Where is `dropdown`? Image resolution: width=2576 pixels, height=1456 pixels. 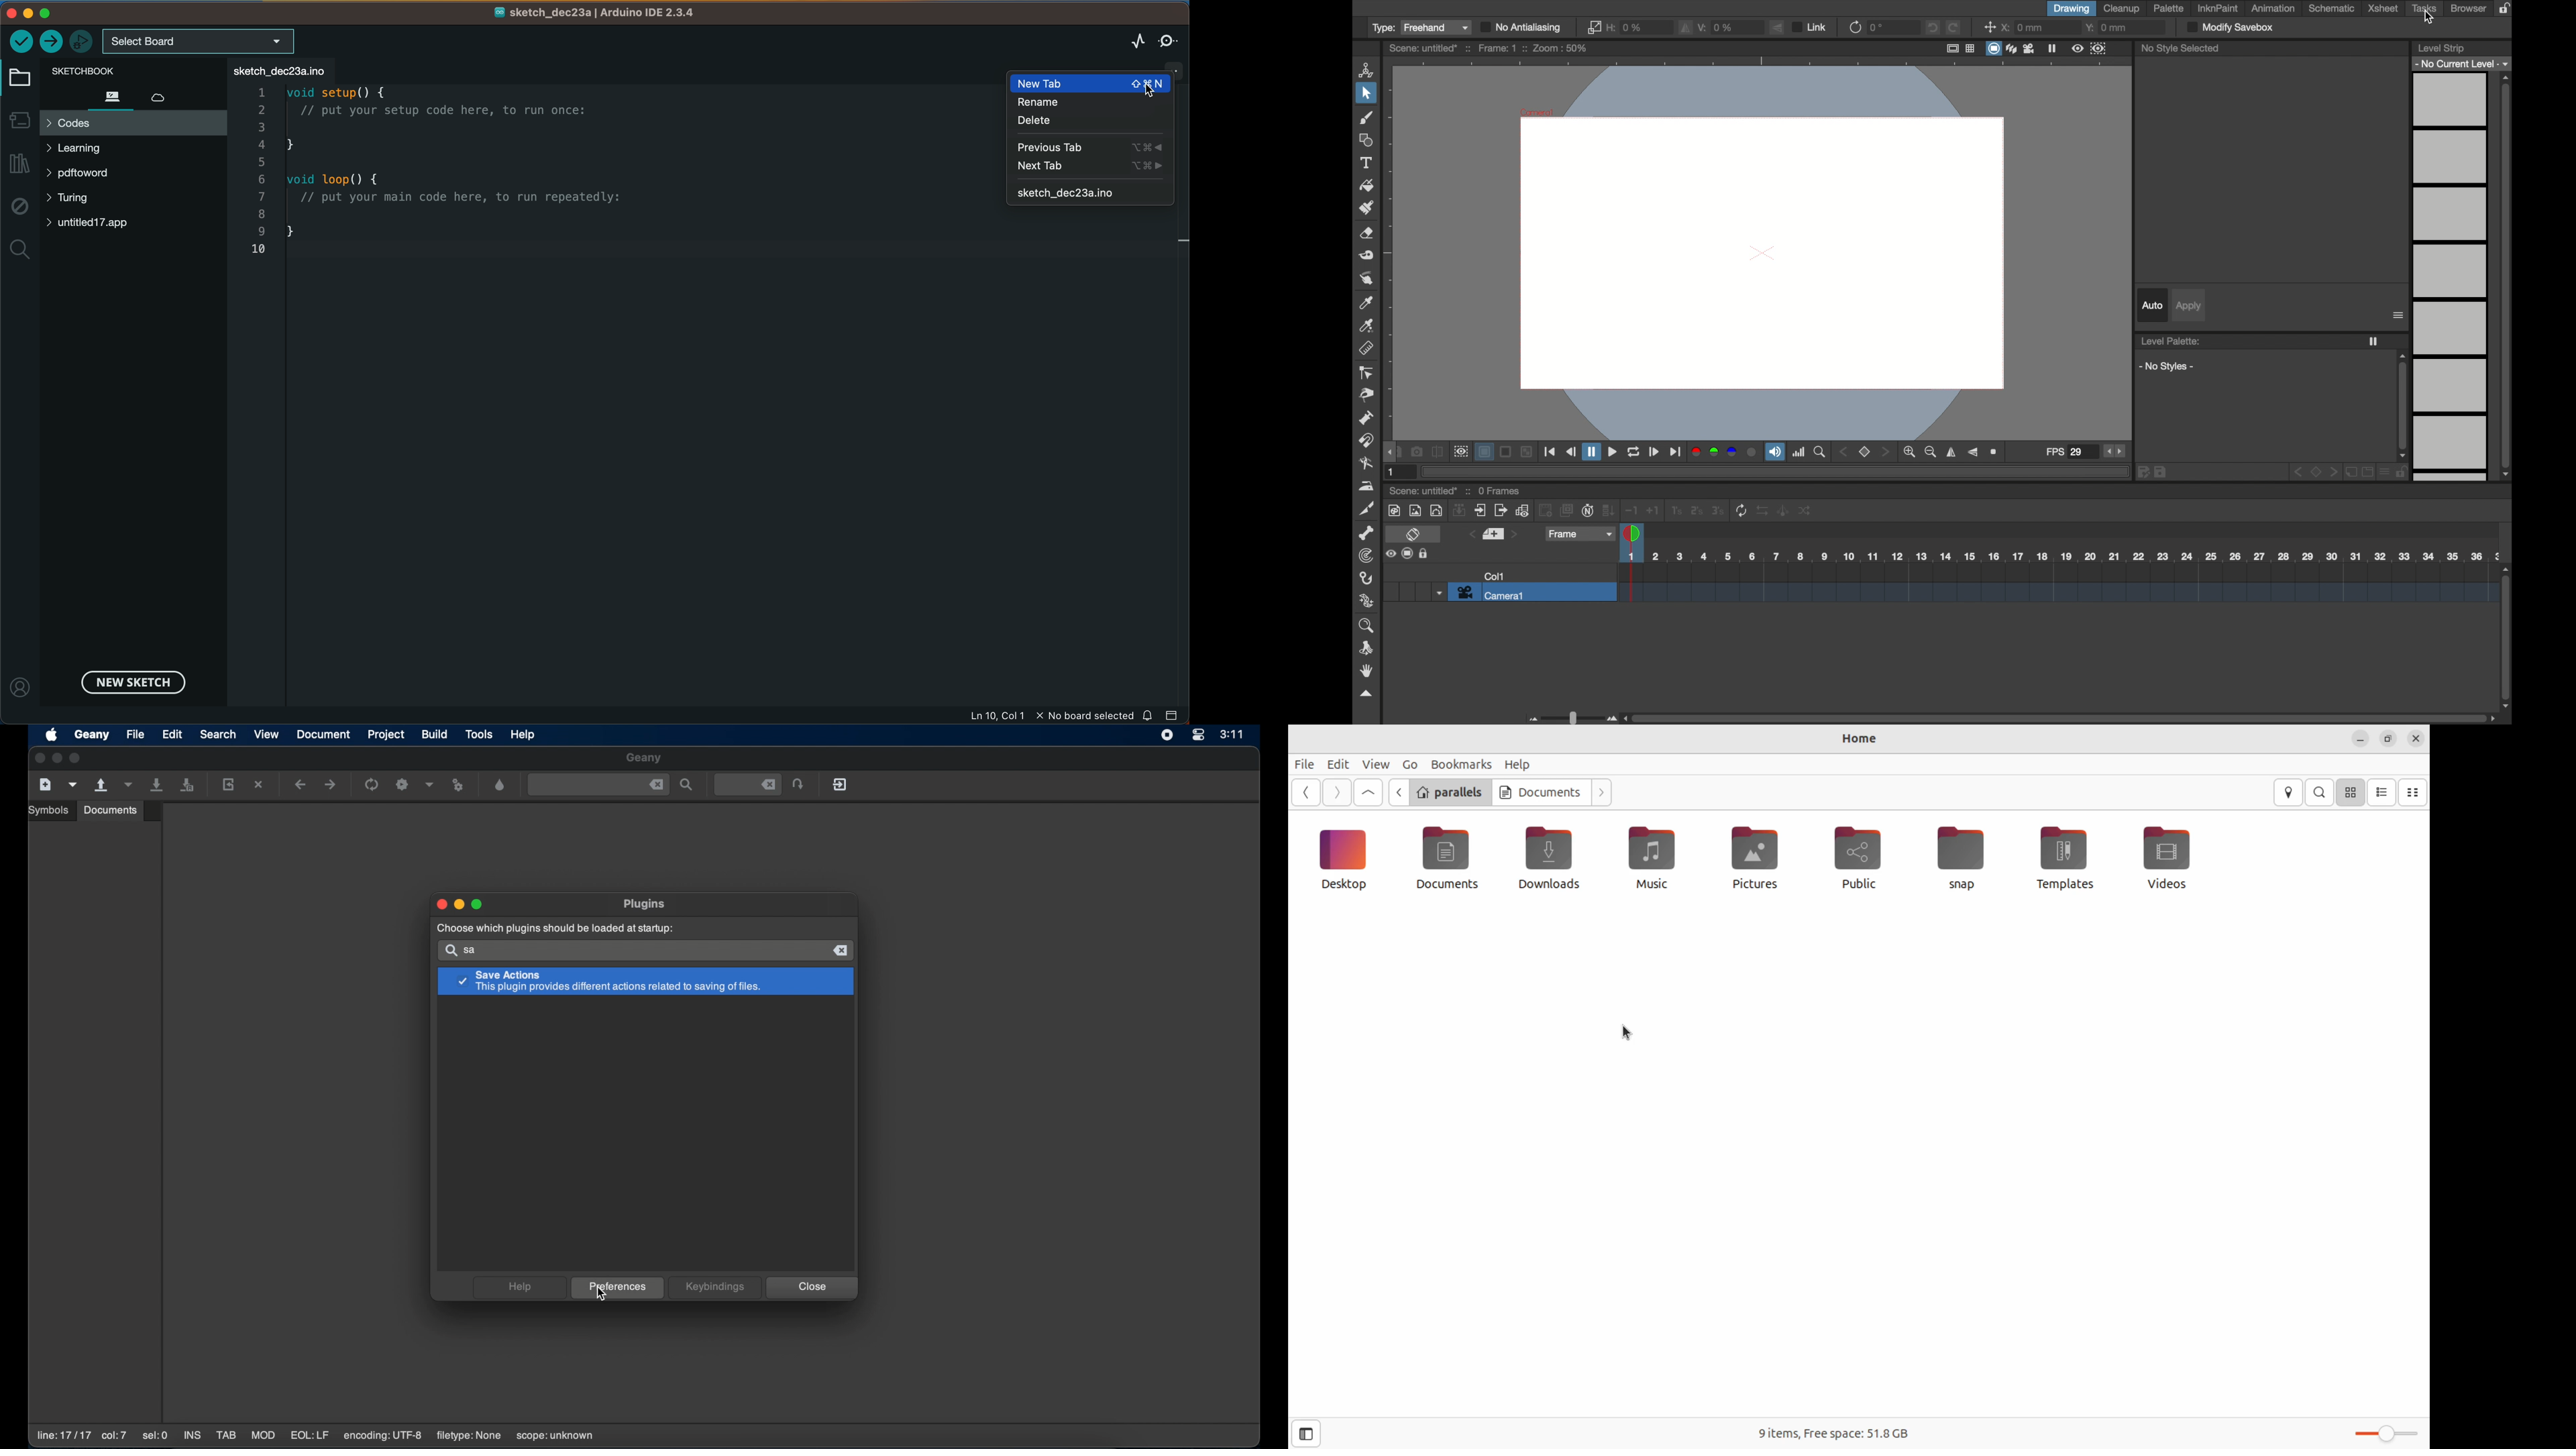 dropdown is located at coordinates (1438, 593).